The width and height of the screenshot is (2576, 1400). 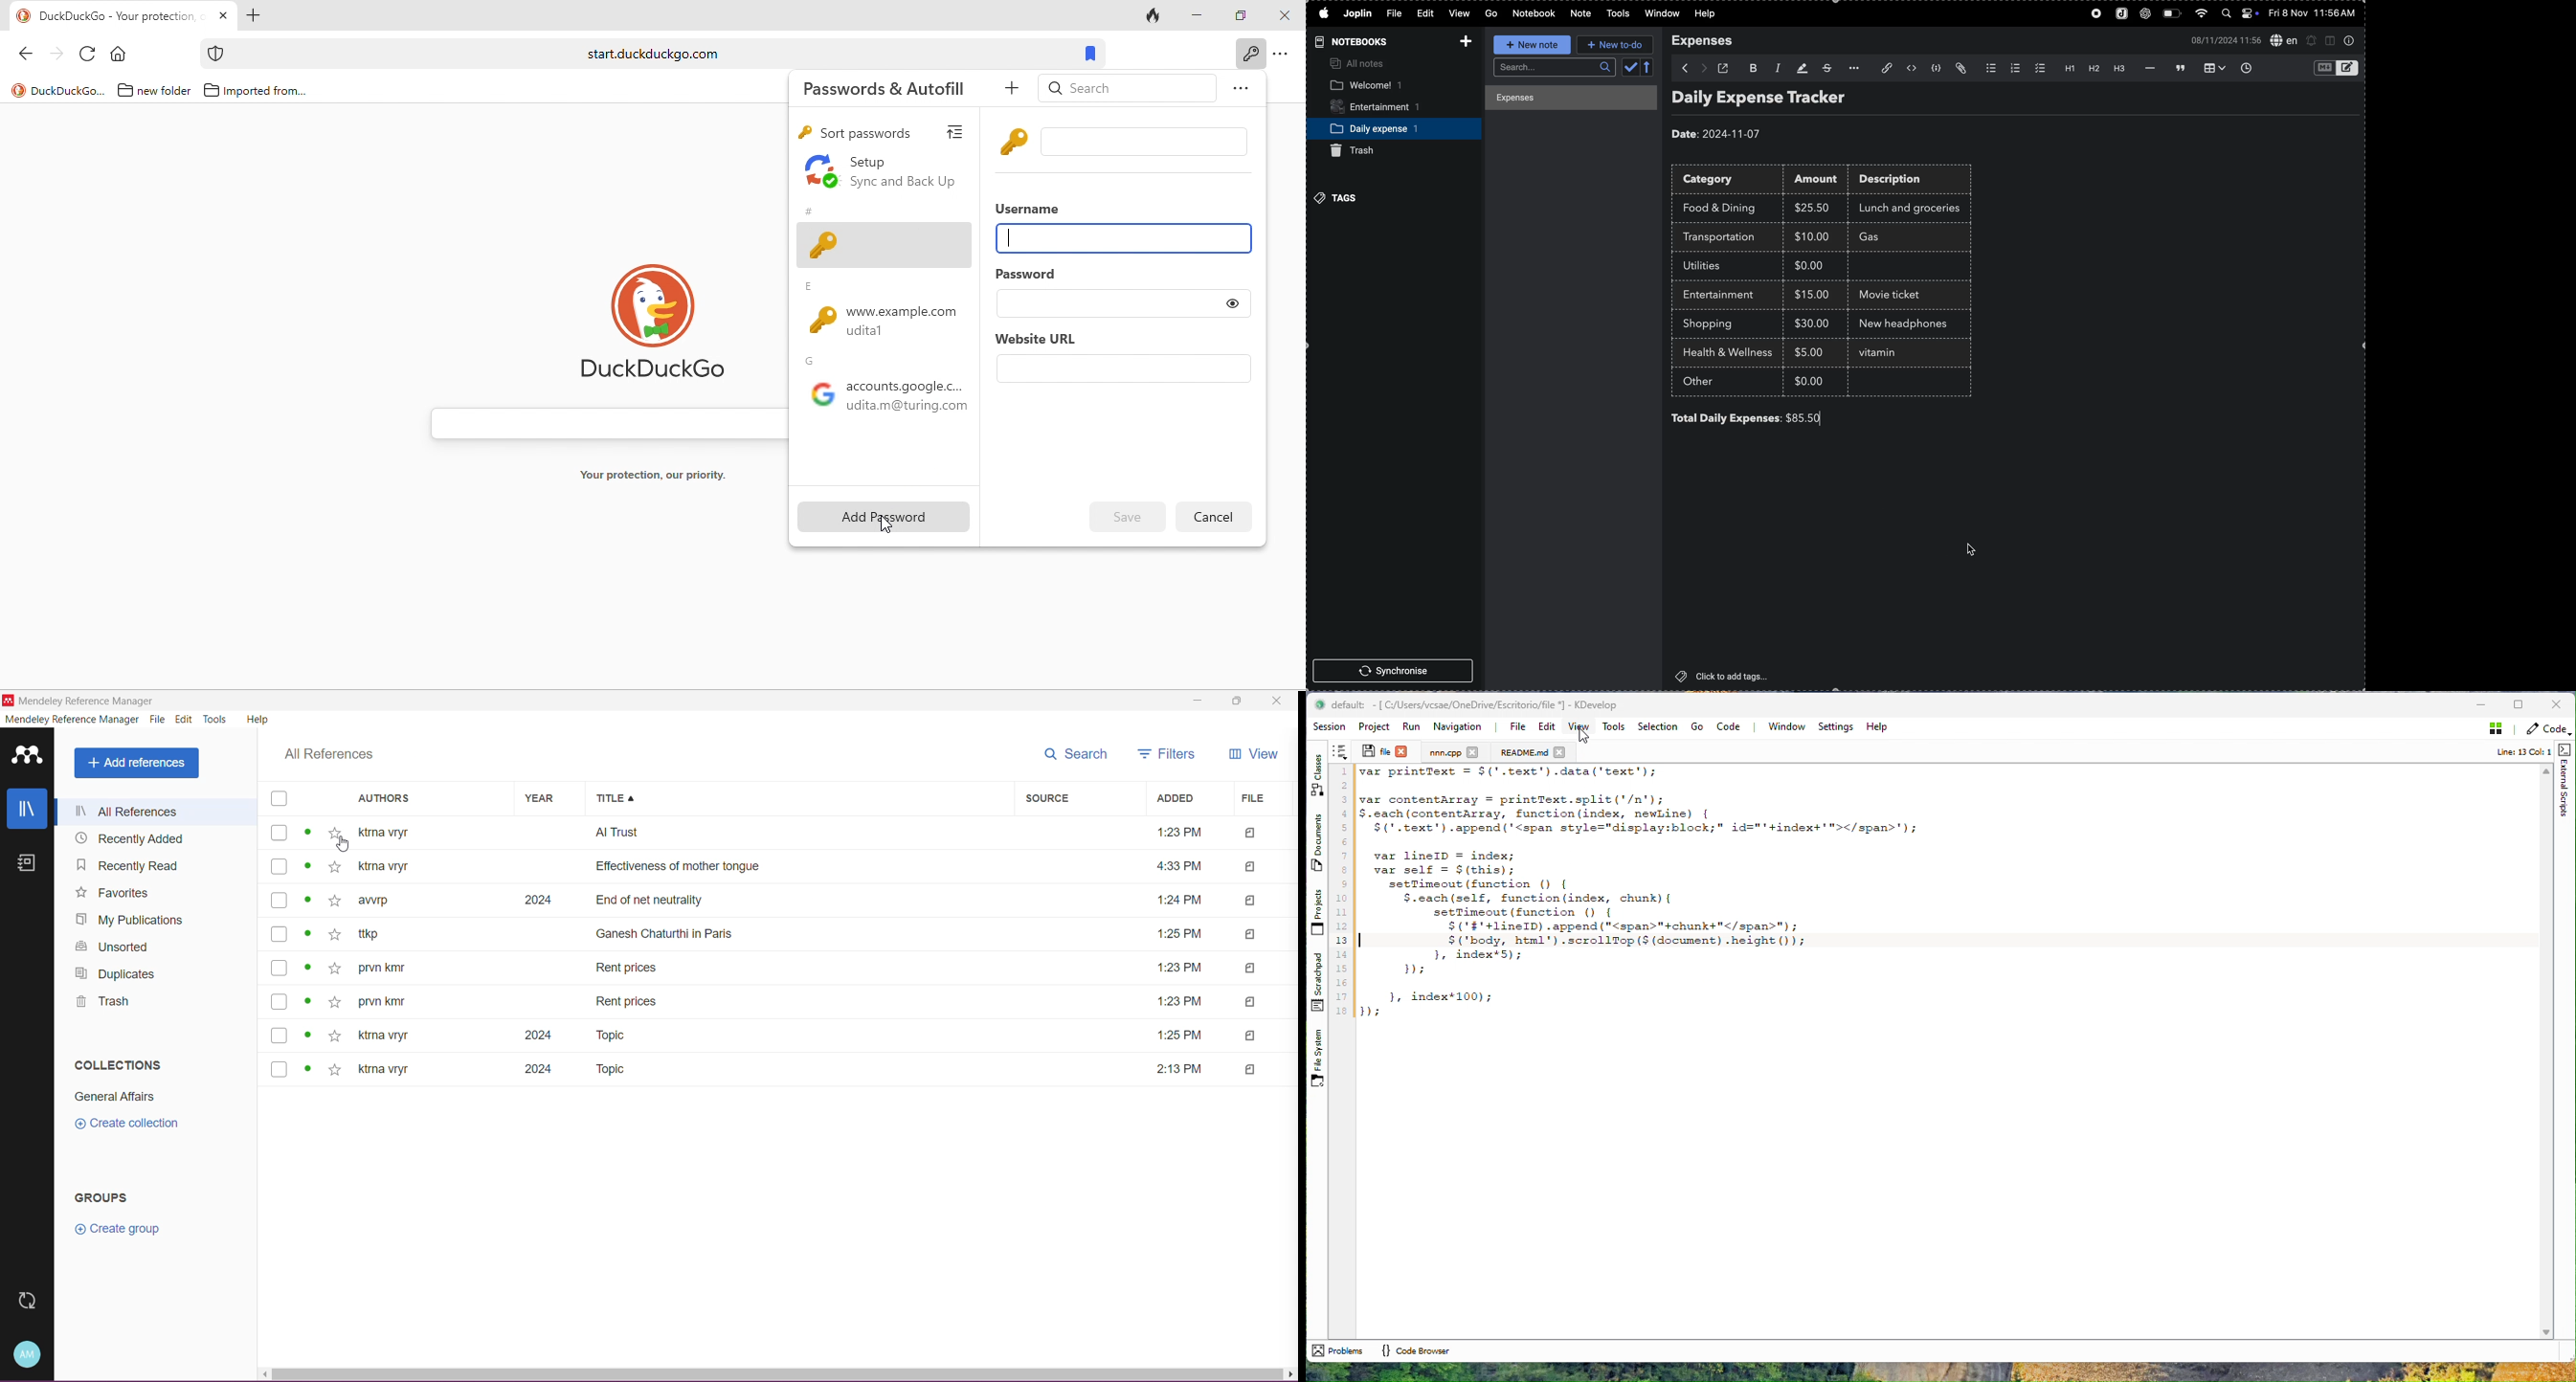 What do you see at coordinates (2200, 16) in the screenshot?
I see `wifi` at bounding box center [2200, 16].